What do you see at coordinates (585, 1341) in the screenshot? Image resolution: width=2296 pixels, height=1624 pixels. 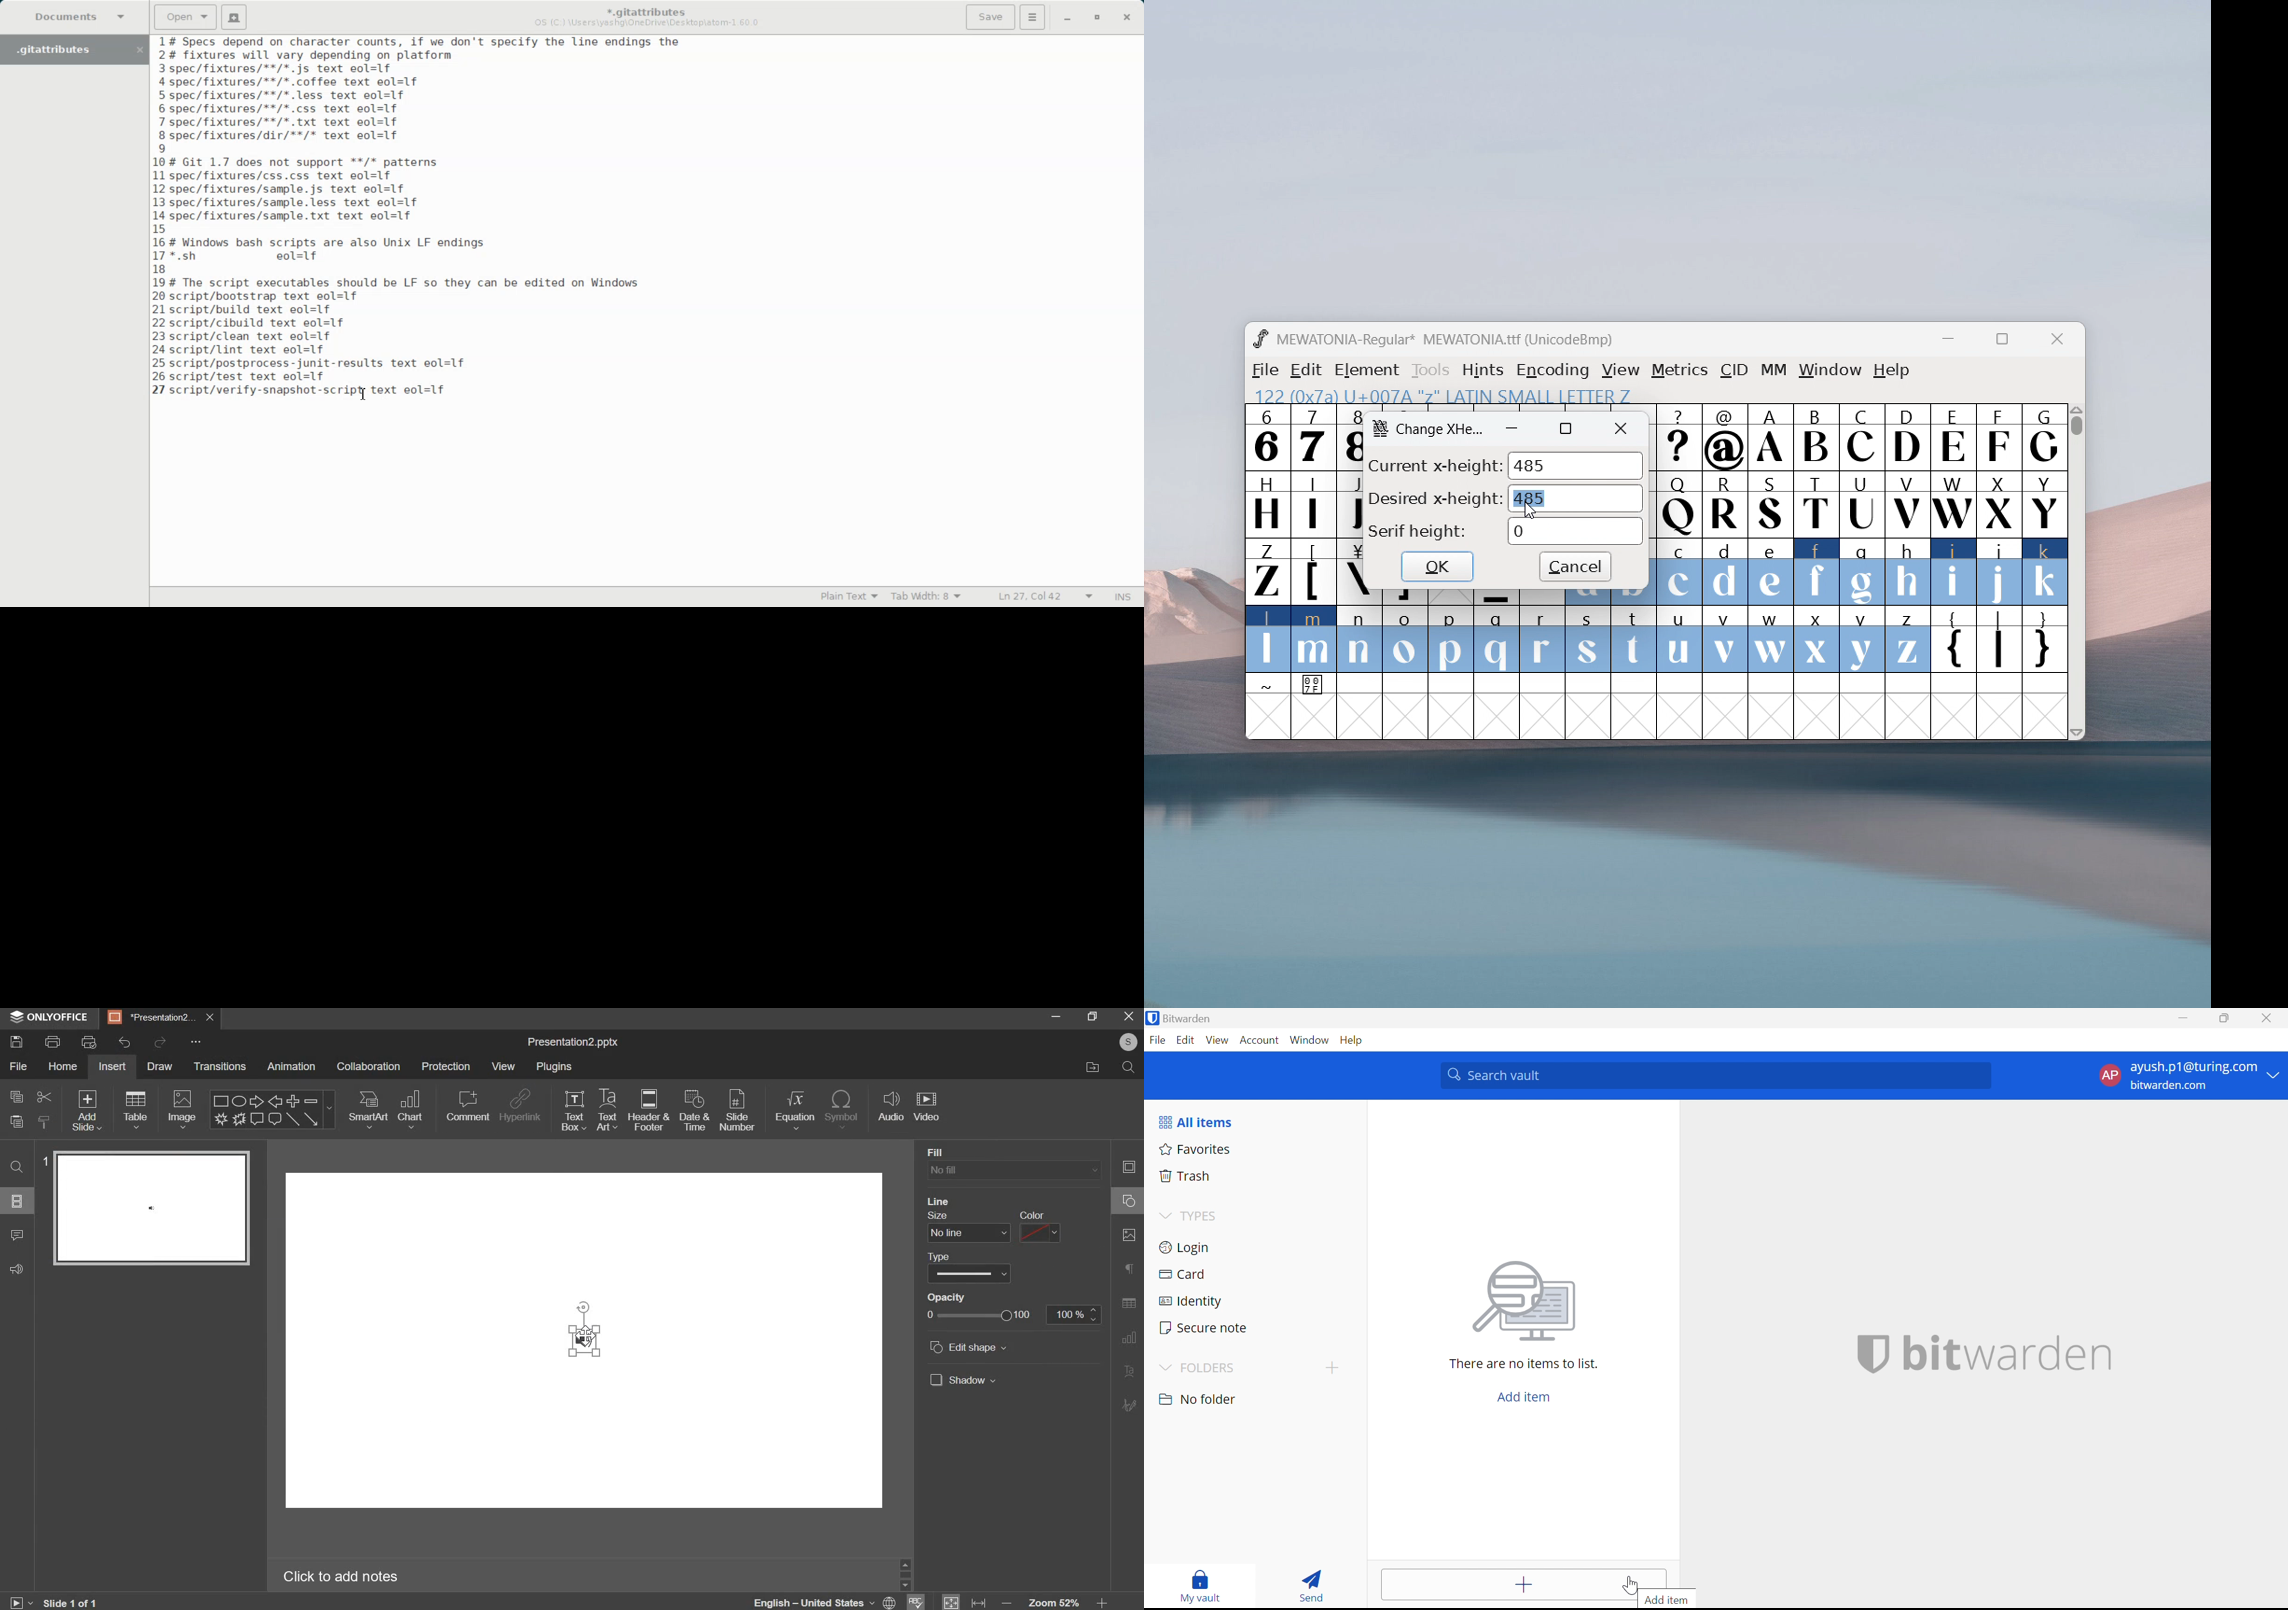 I see `audio ` at bounding box center [585, 1341].